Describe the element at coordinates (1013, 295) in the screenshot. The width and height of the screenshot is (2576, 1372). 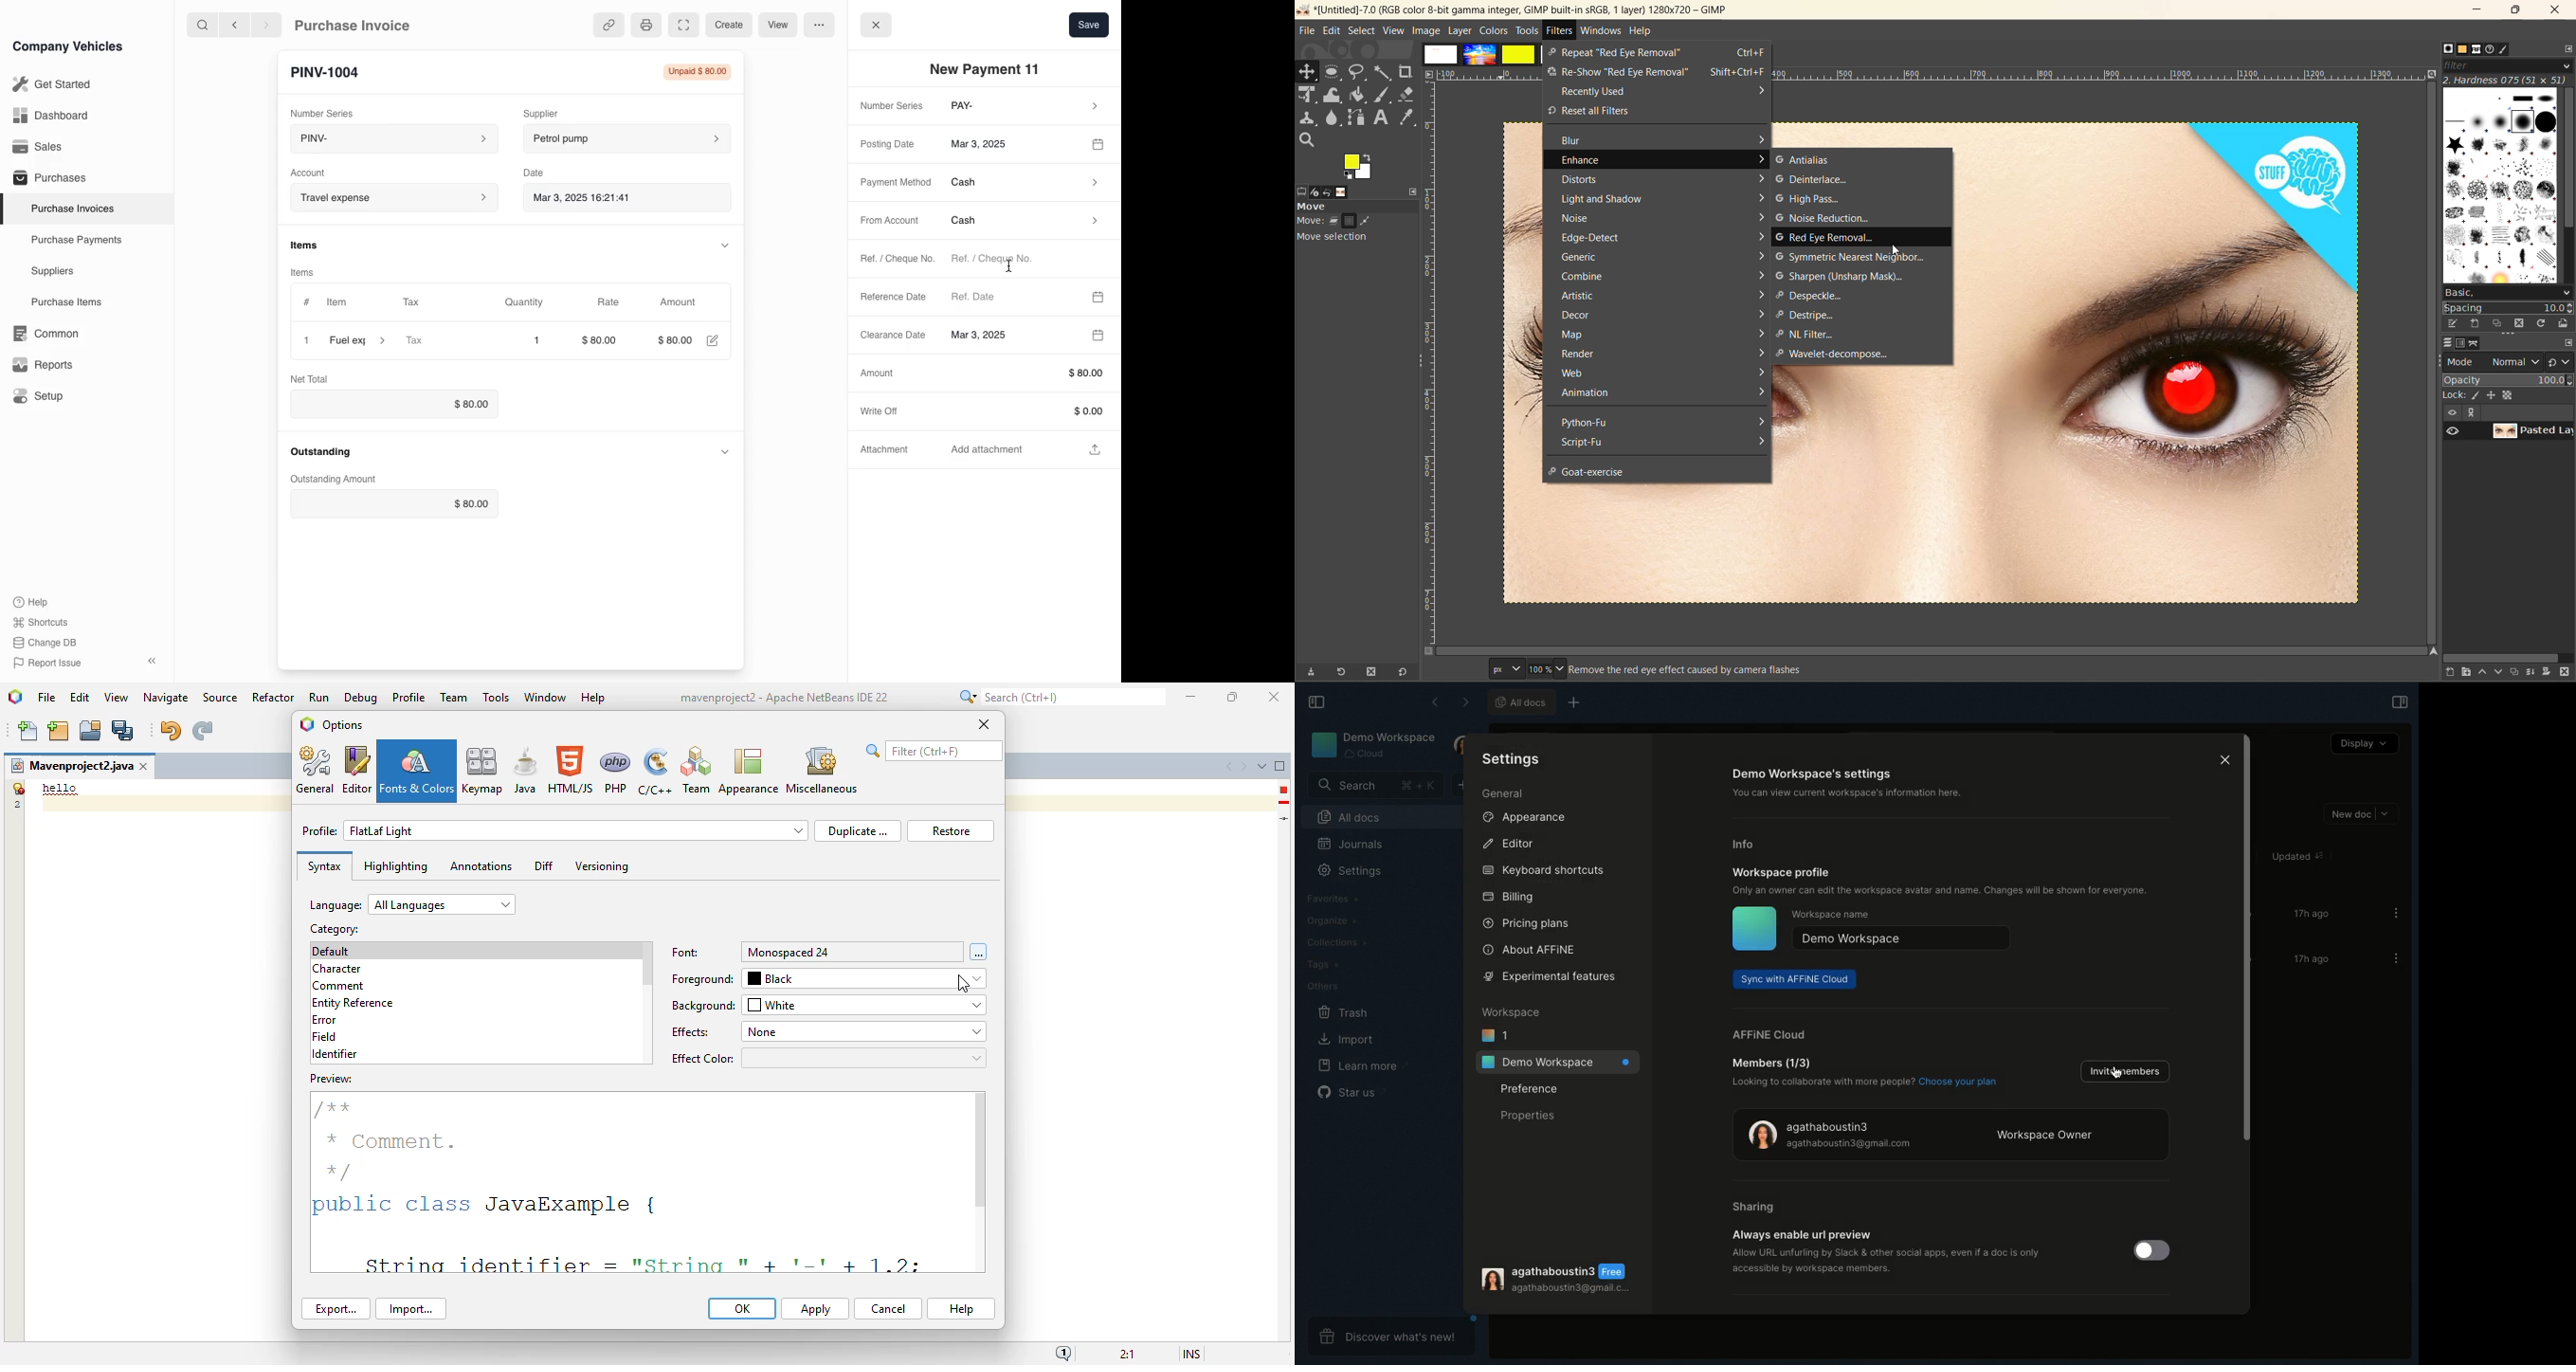
I see `ref date` at that location.